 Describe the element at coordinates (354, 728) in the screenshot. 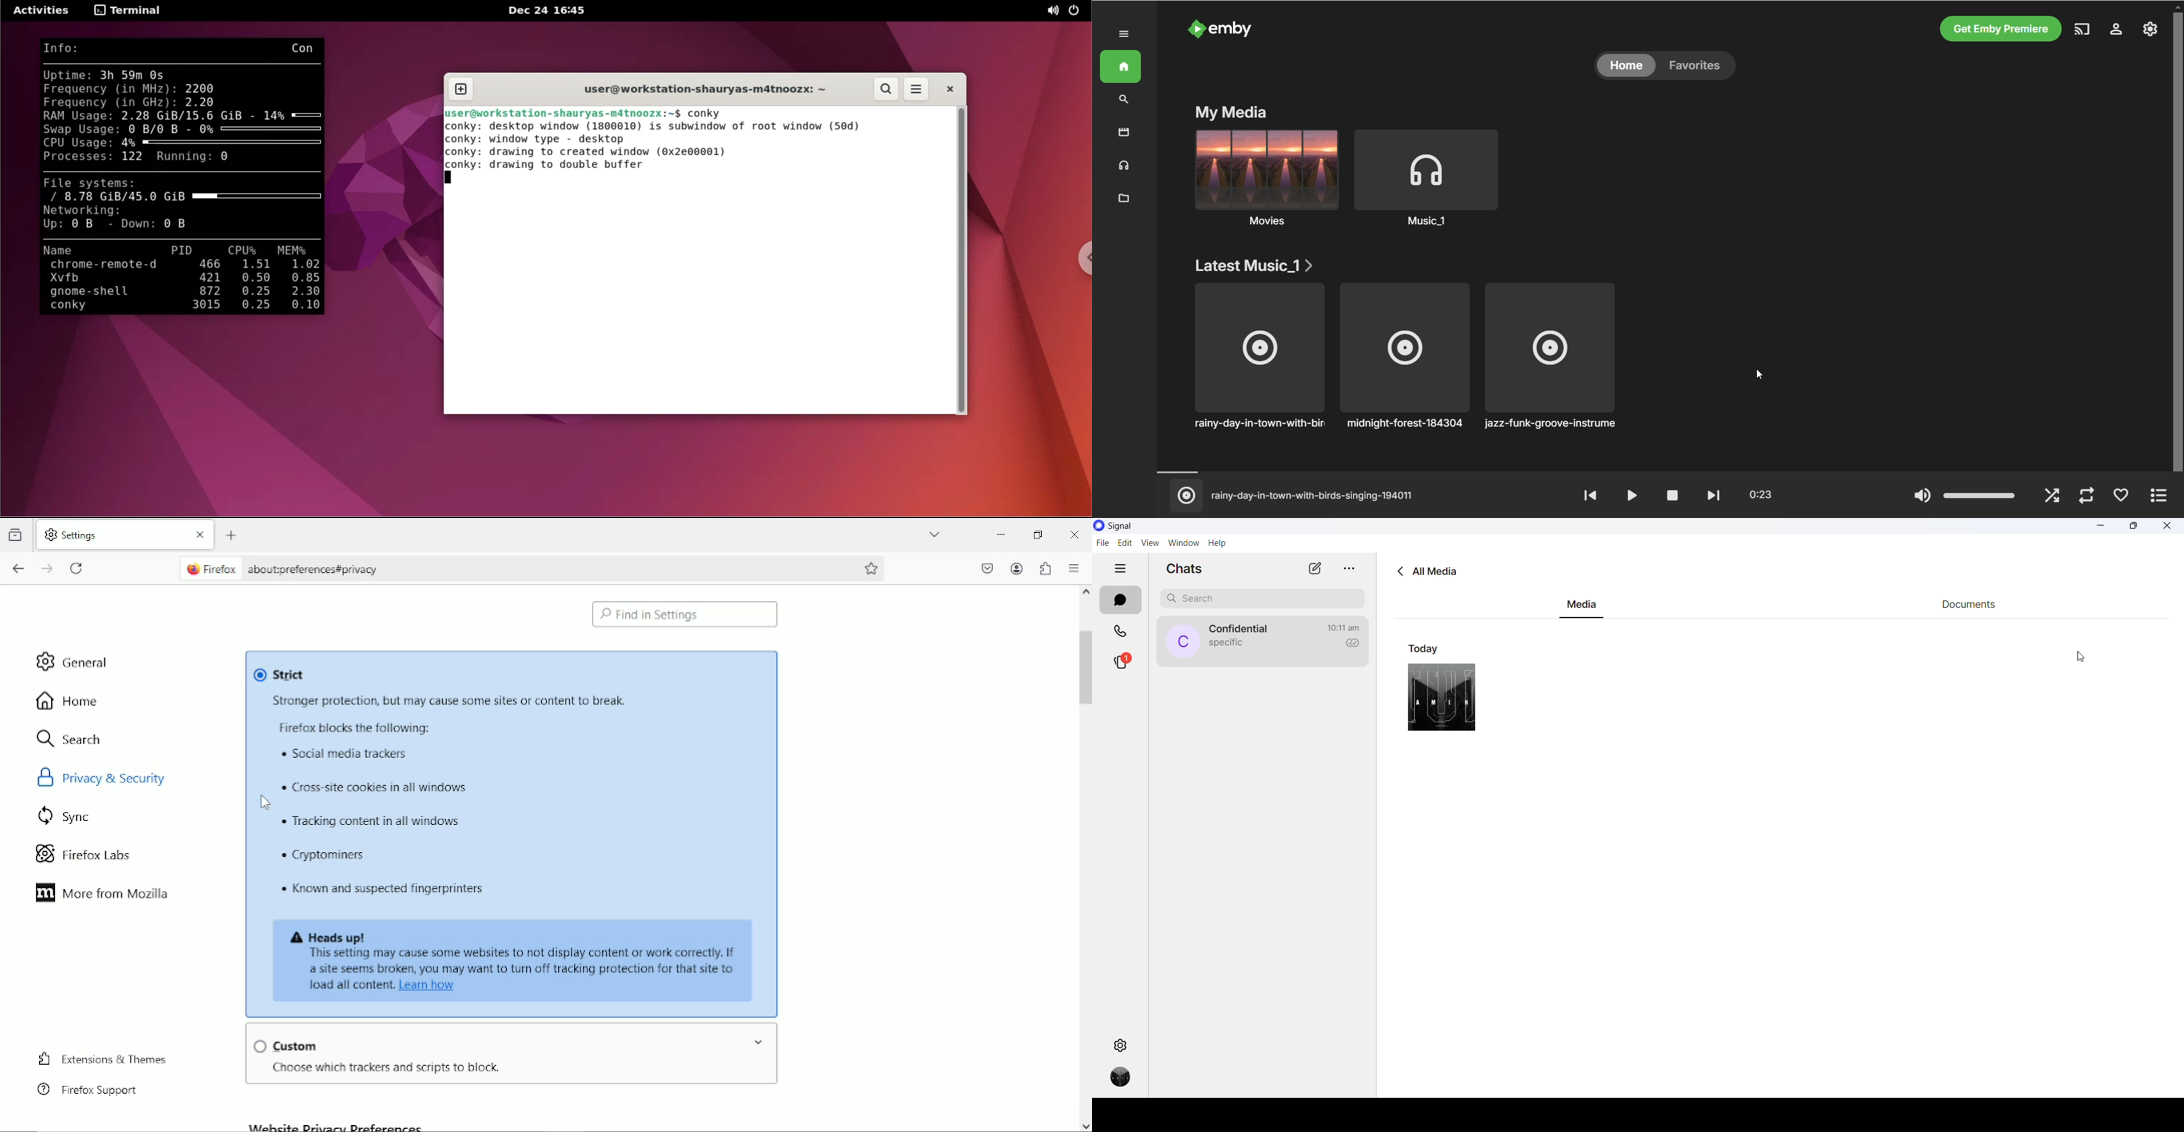

I see `text` at that location.